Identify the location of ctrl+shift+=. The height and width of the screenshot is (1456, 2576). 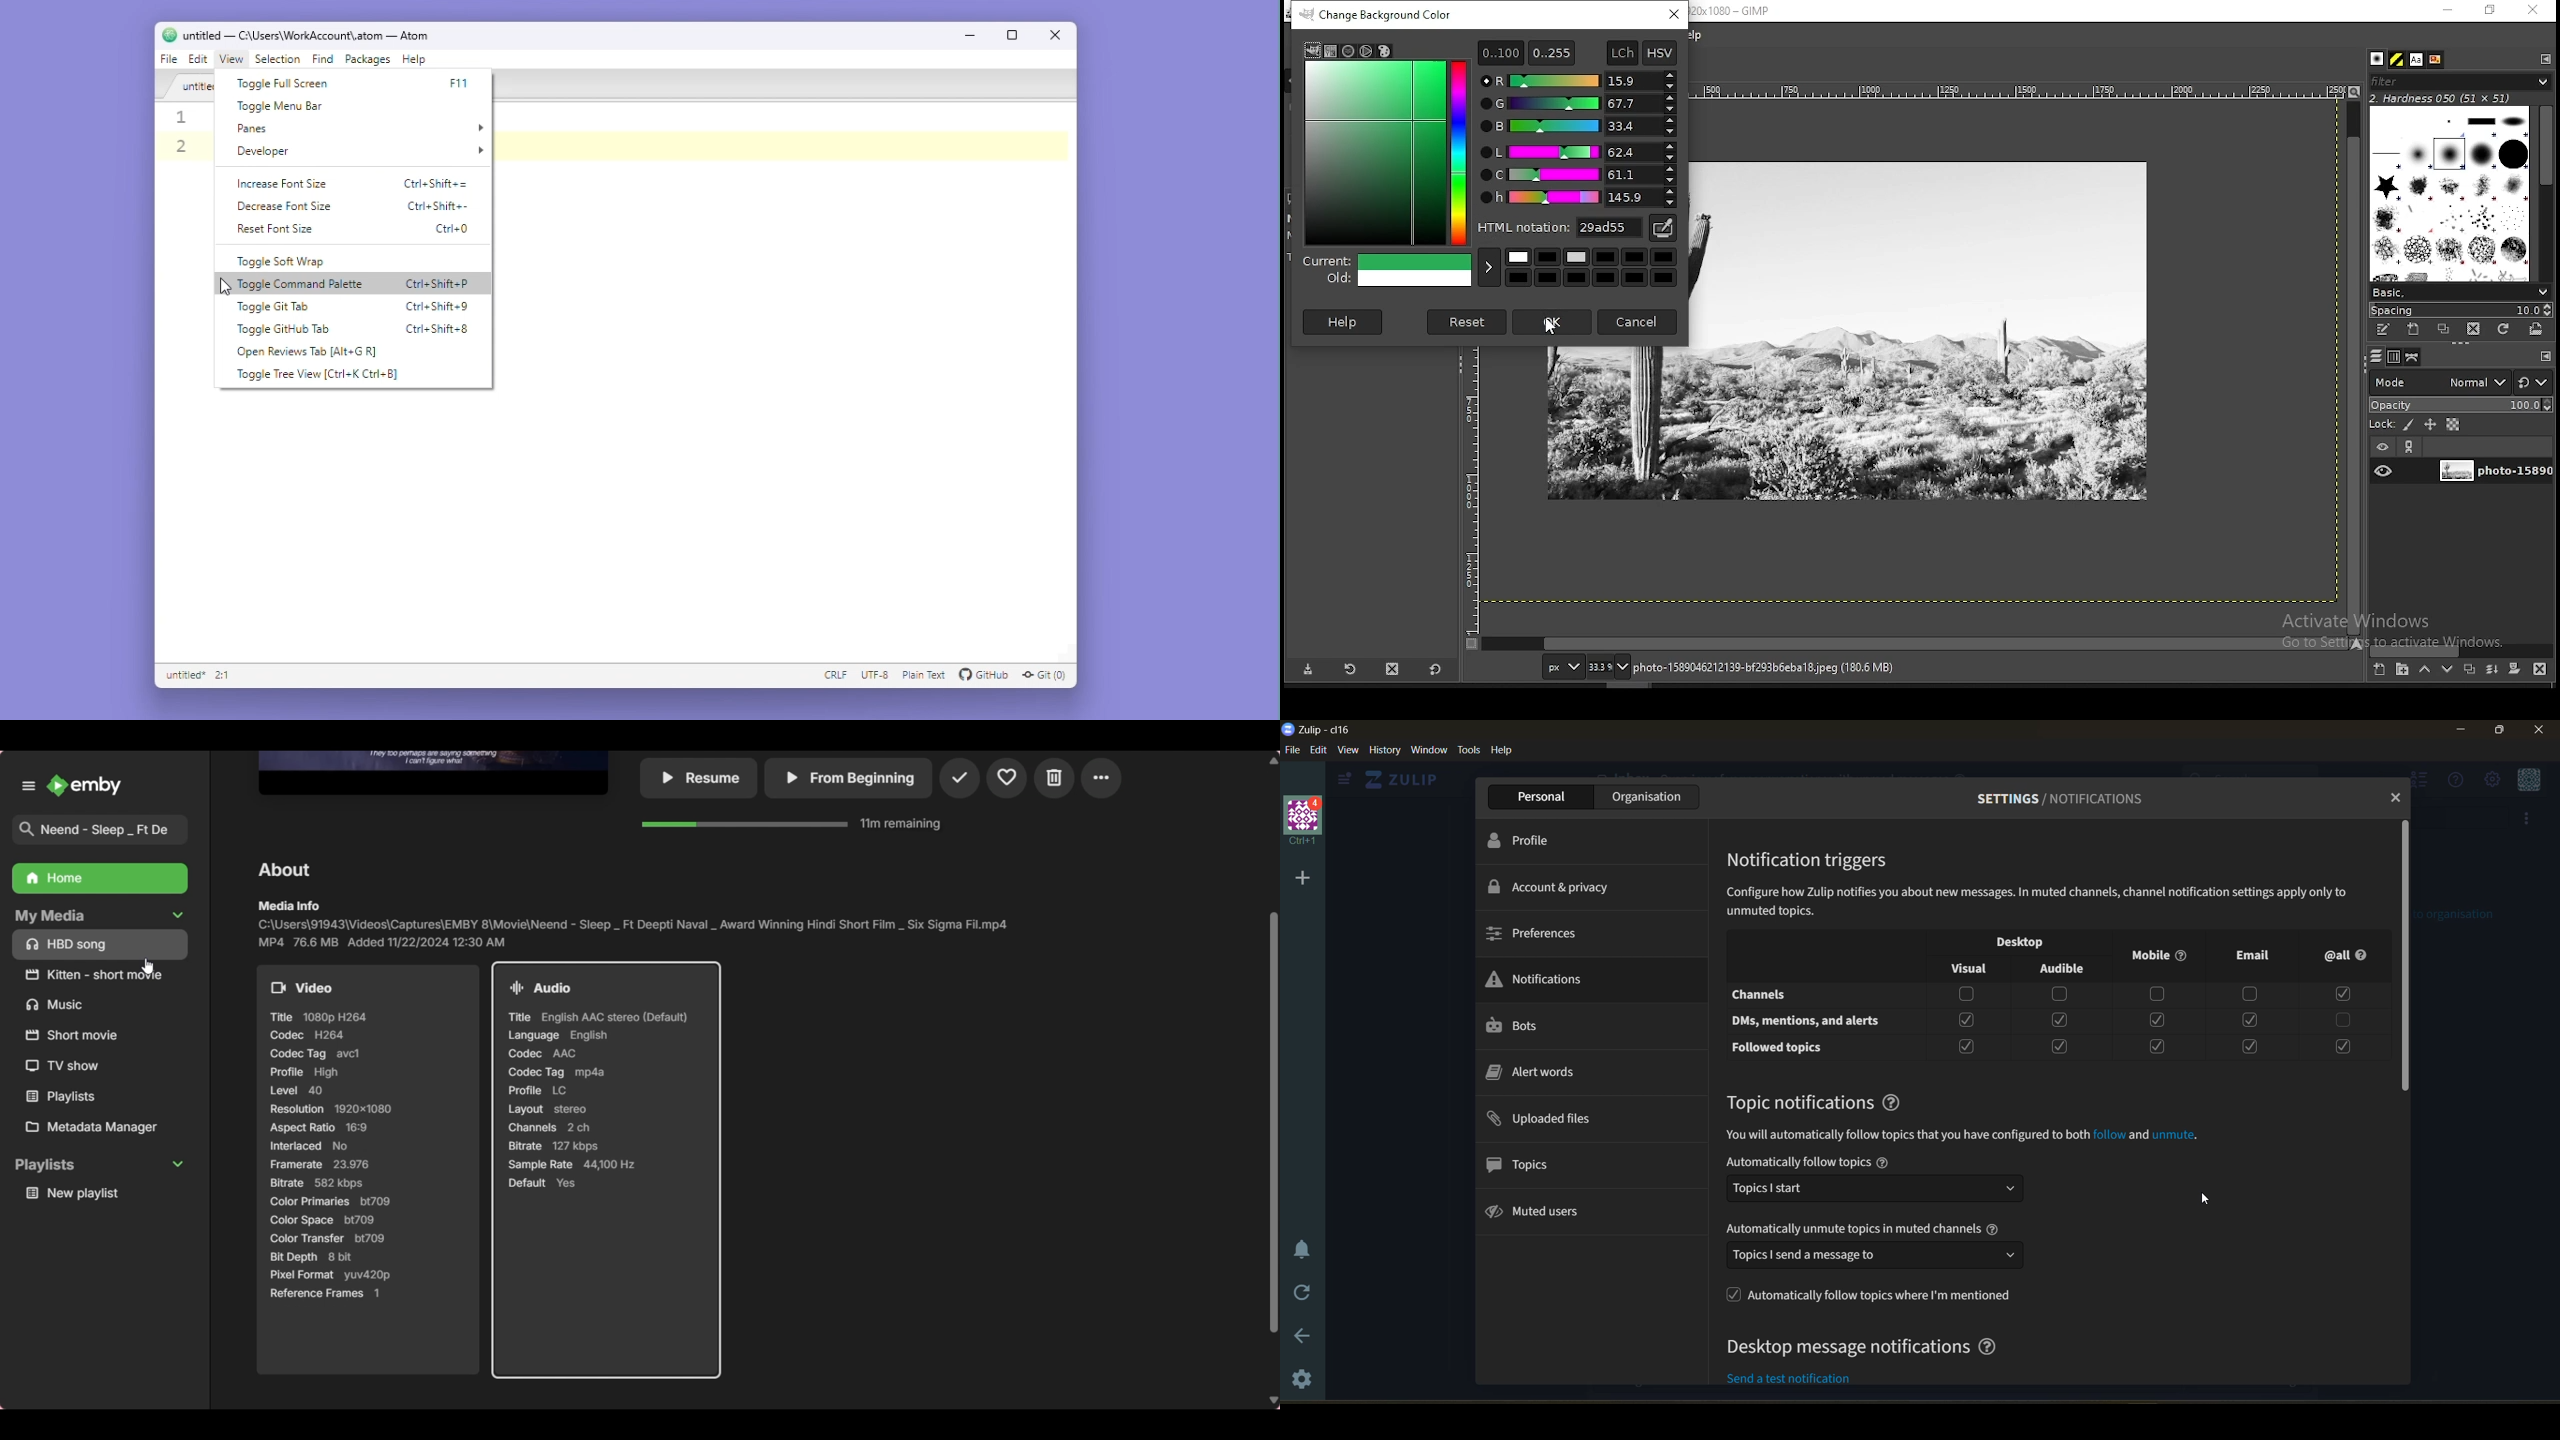
(438, 183).